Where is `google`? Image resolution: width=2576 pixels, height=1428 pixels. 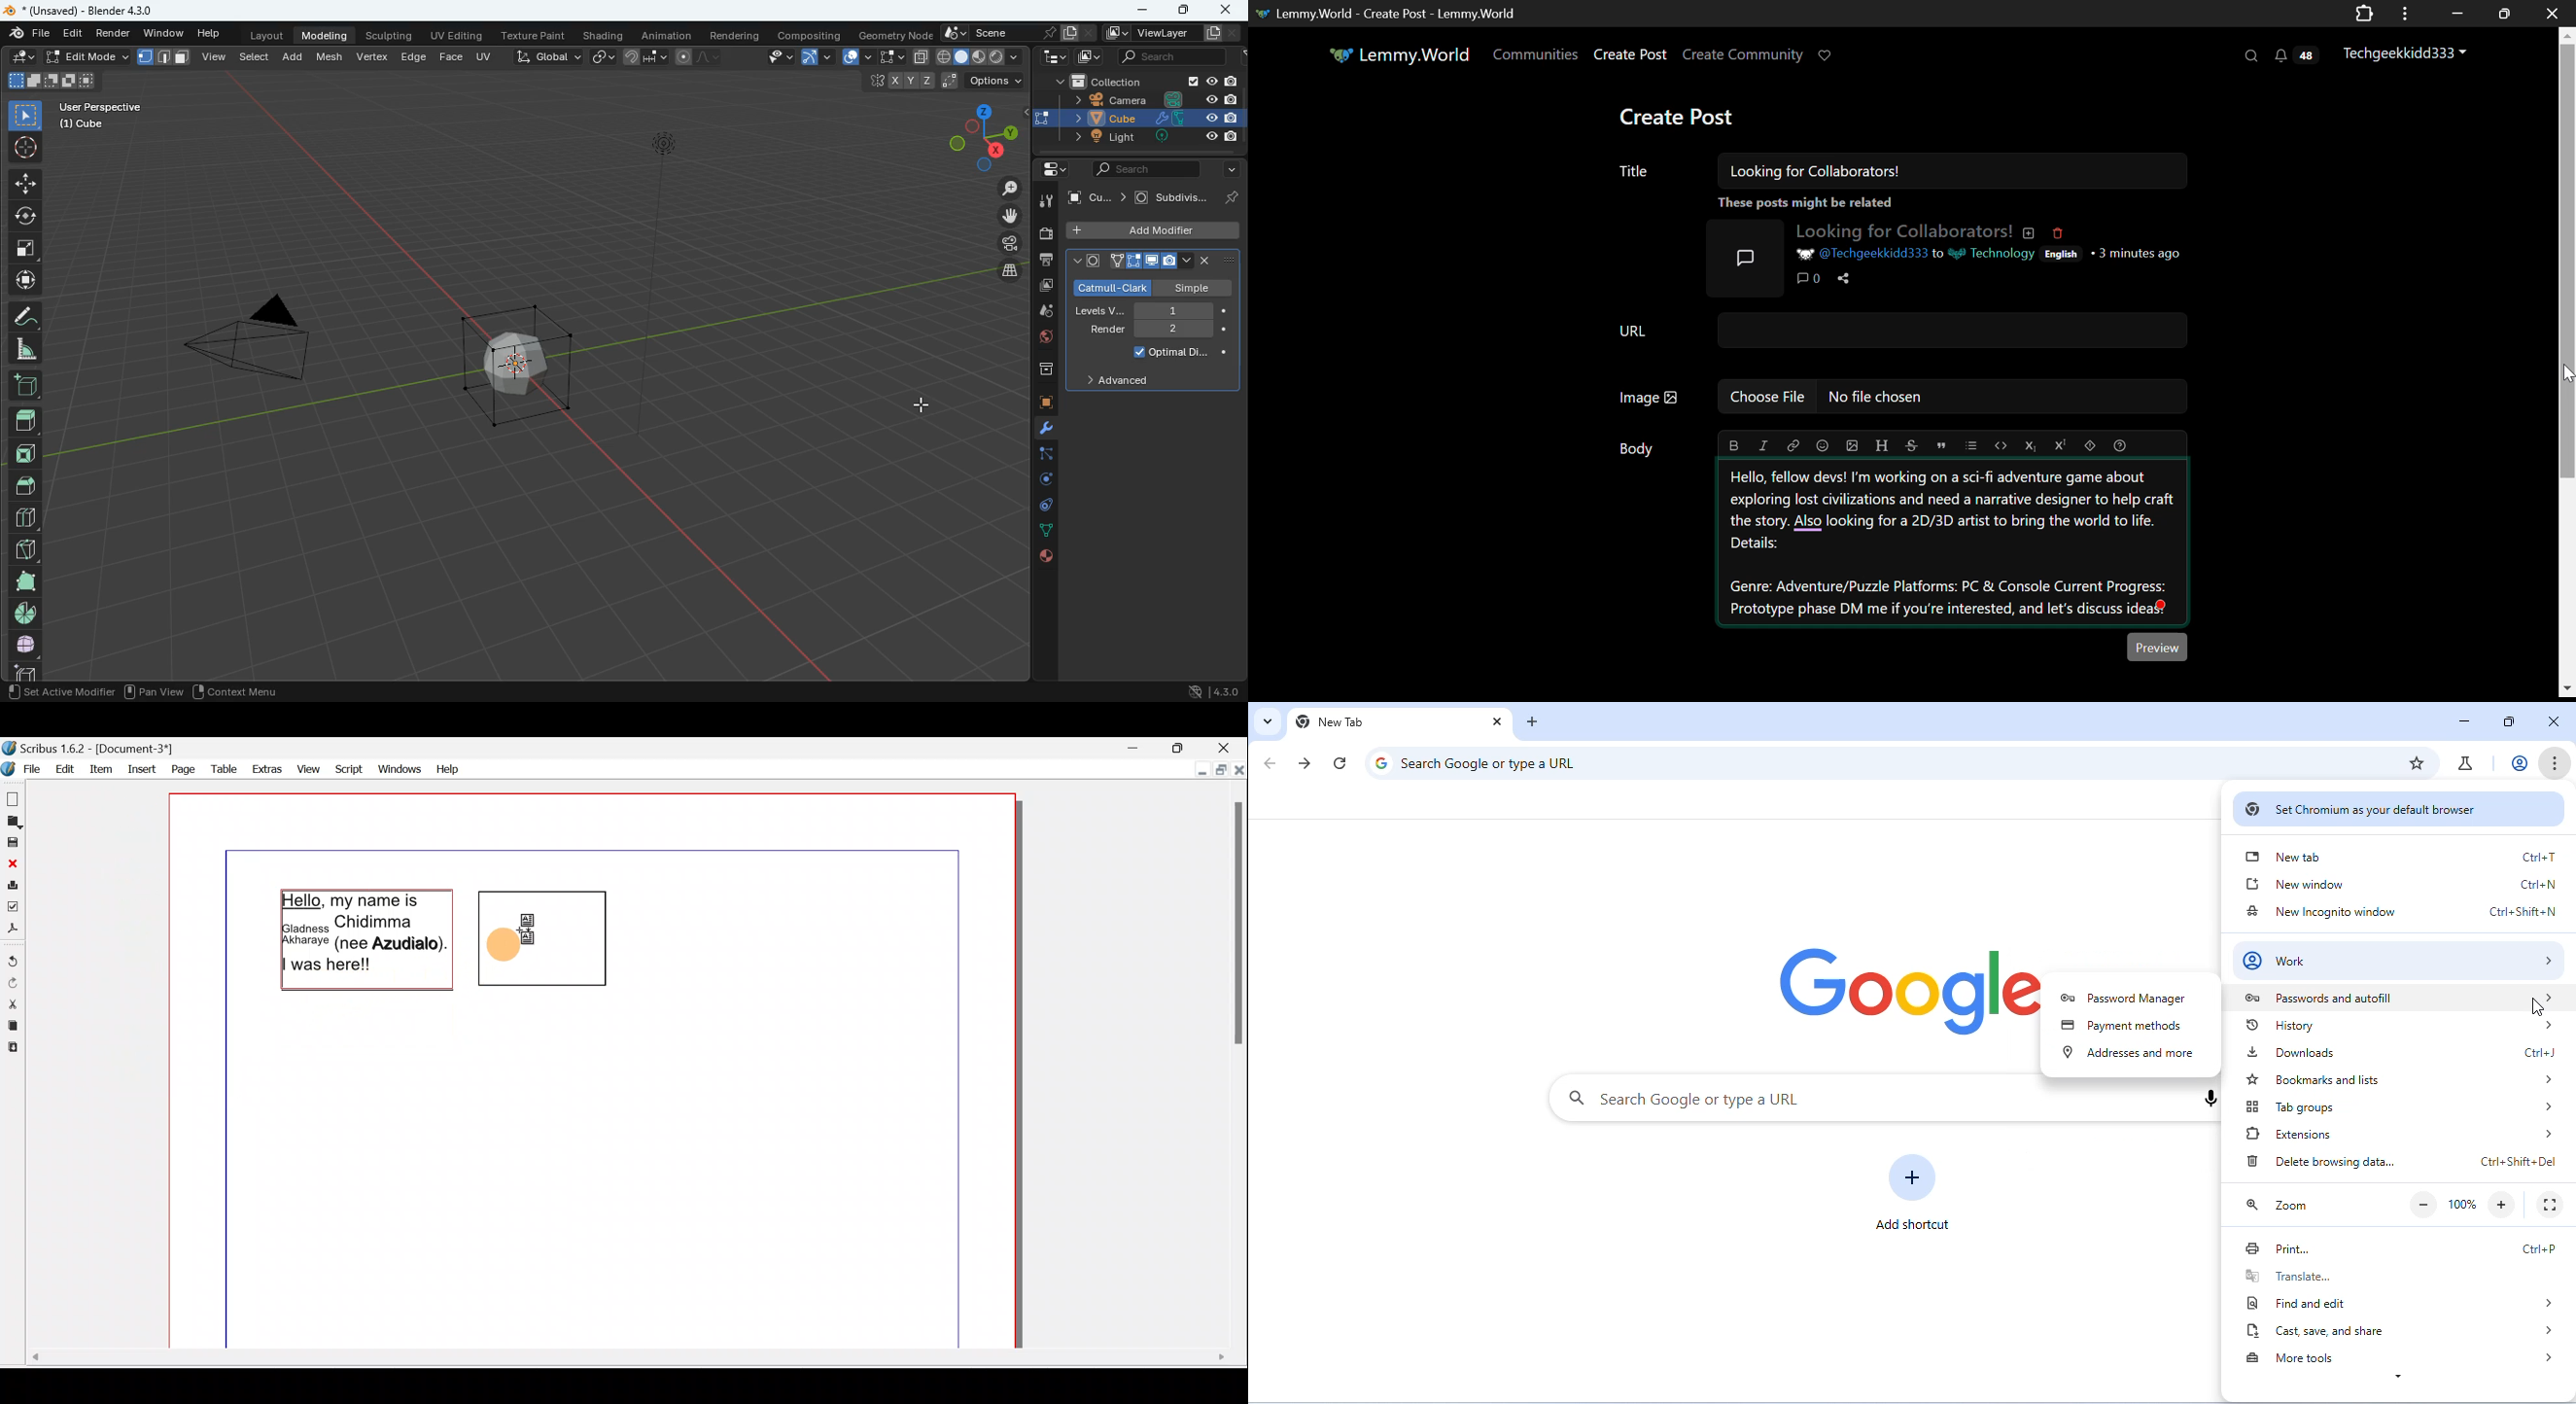 google is located at coordinates (1905, 994).